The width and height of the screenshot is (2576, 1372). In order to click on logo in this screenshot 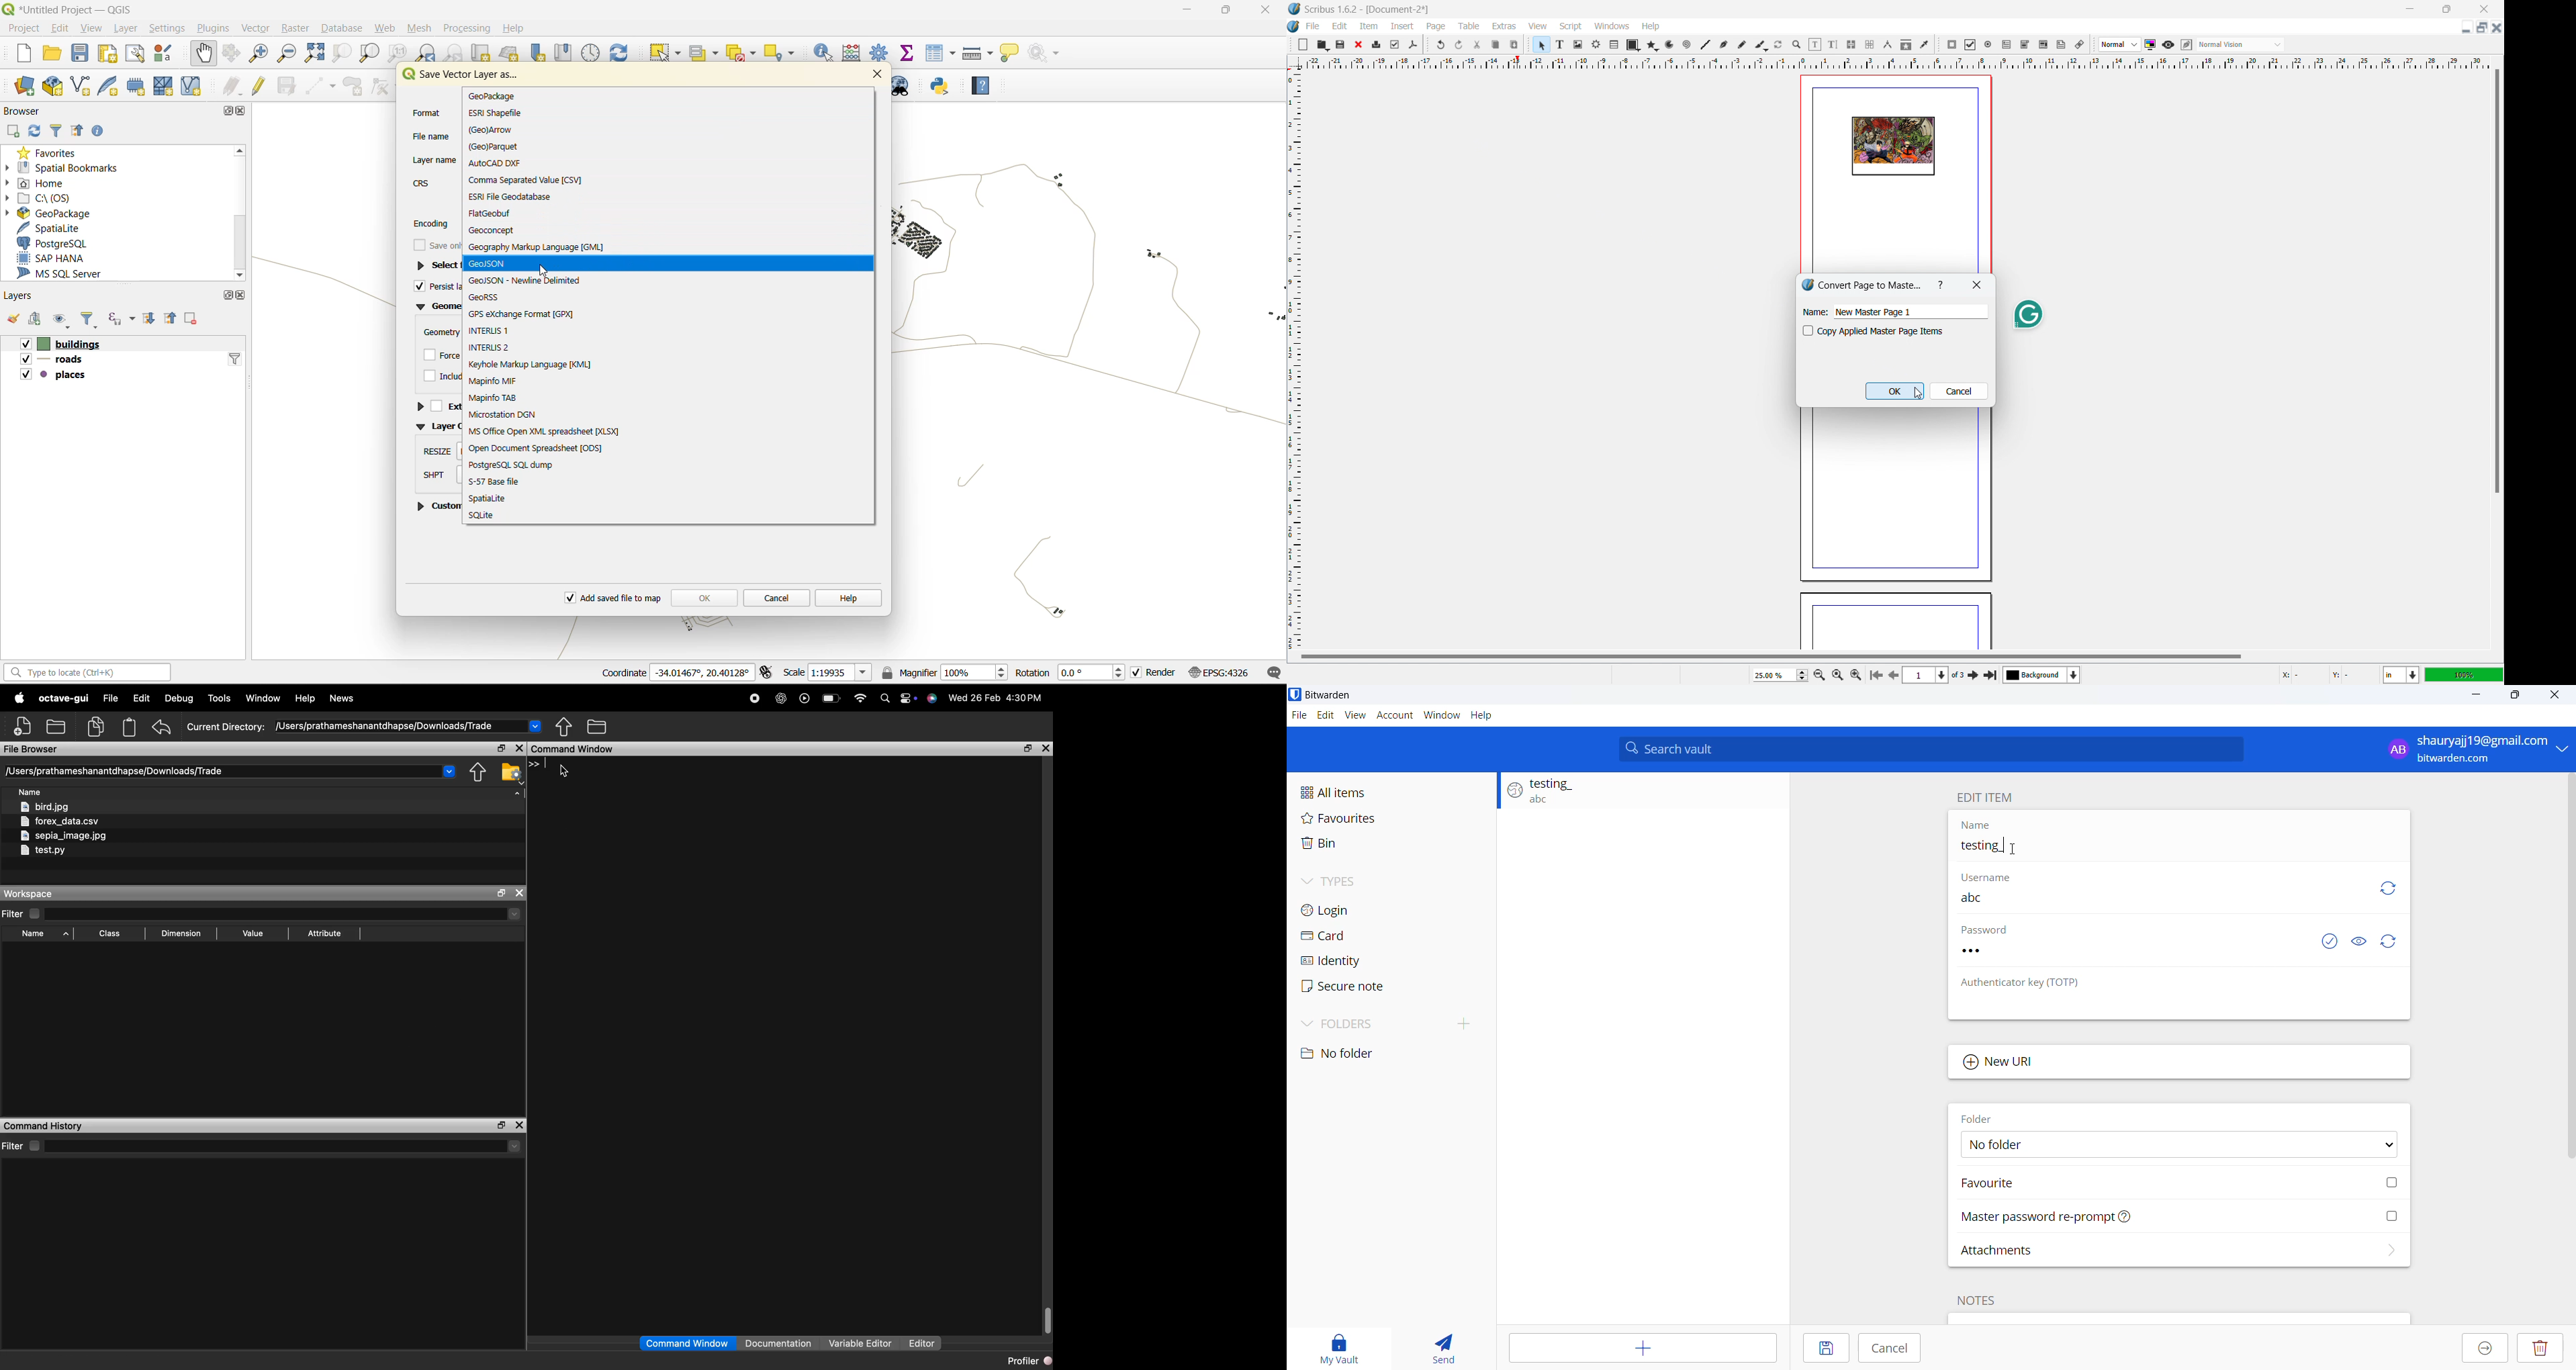, I will do `click(1295, 9)`.